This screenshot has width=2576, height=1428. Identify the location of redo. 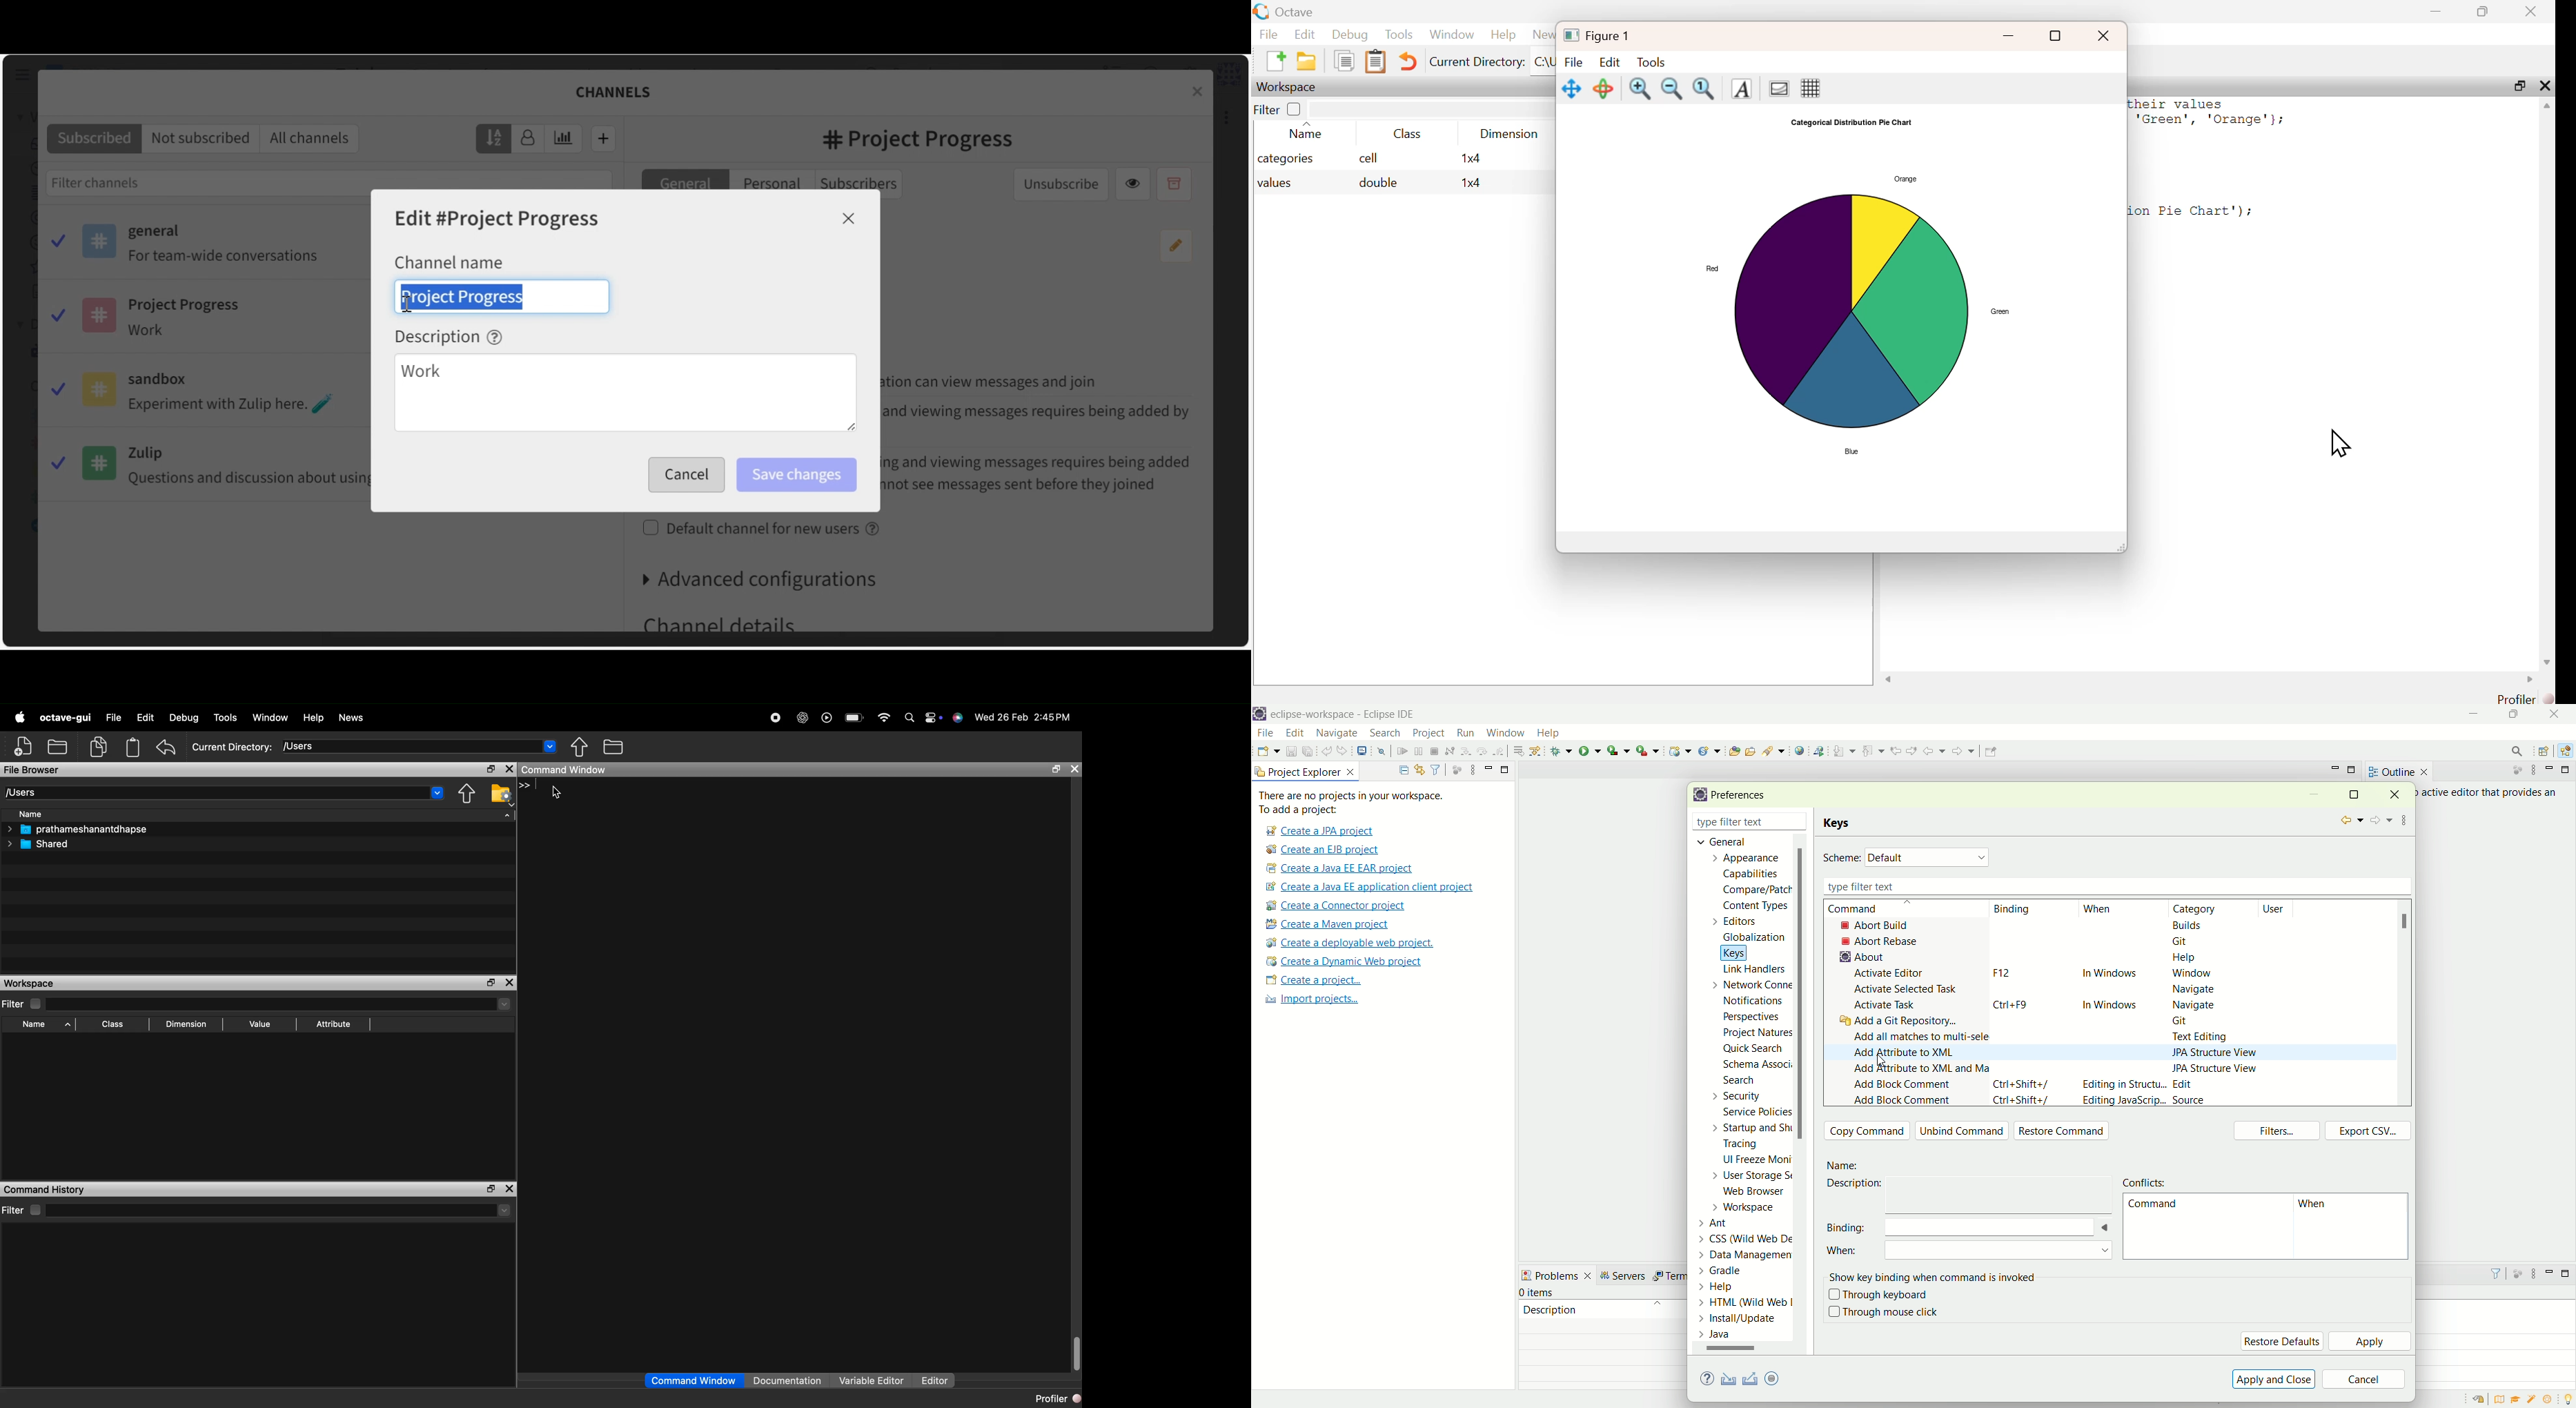
(169, 747).